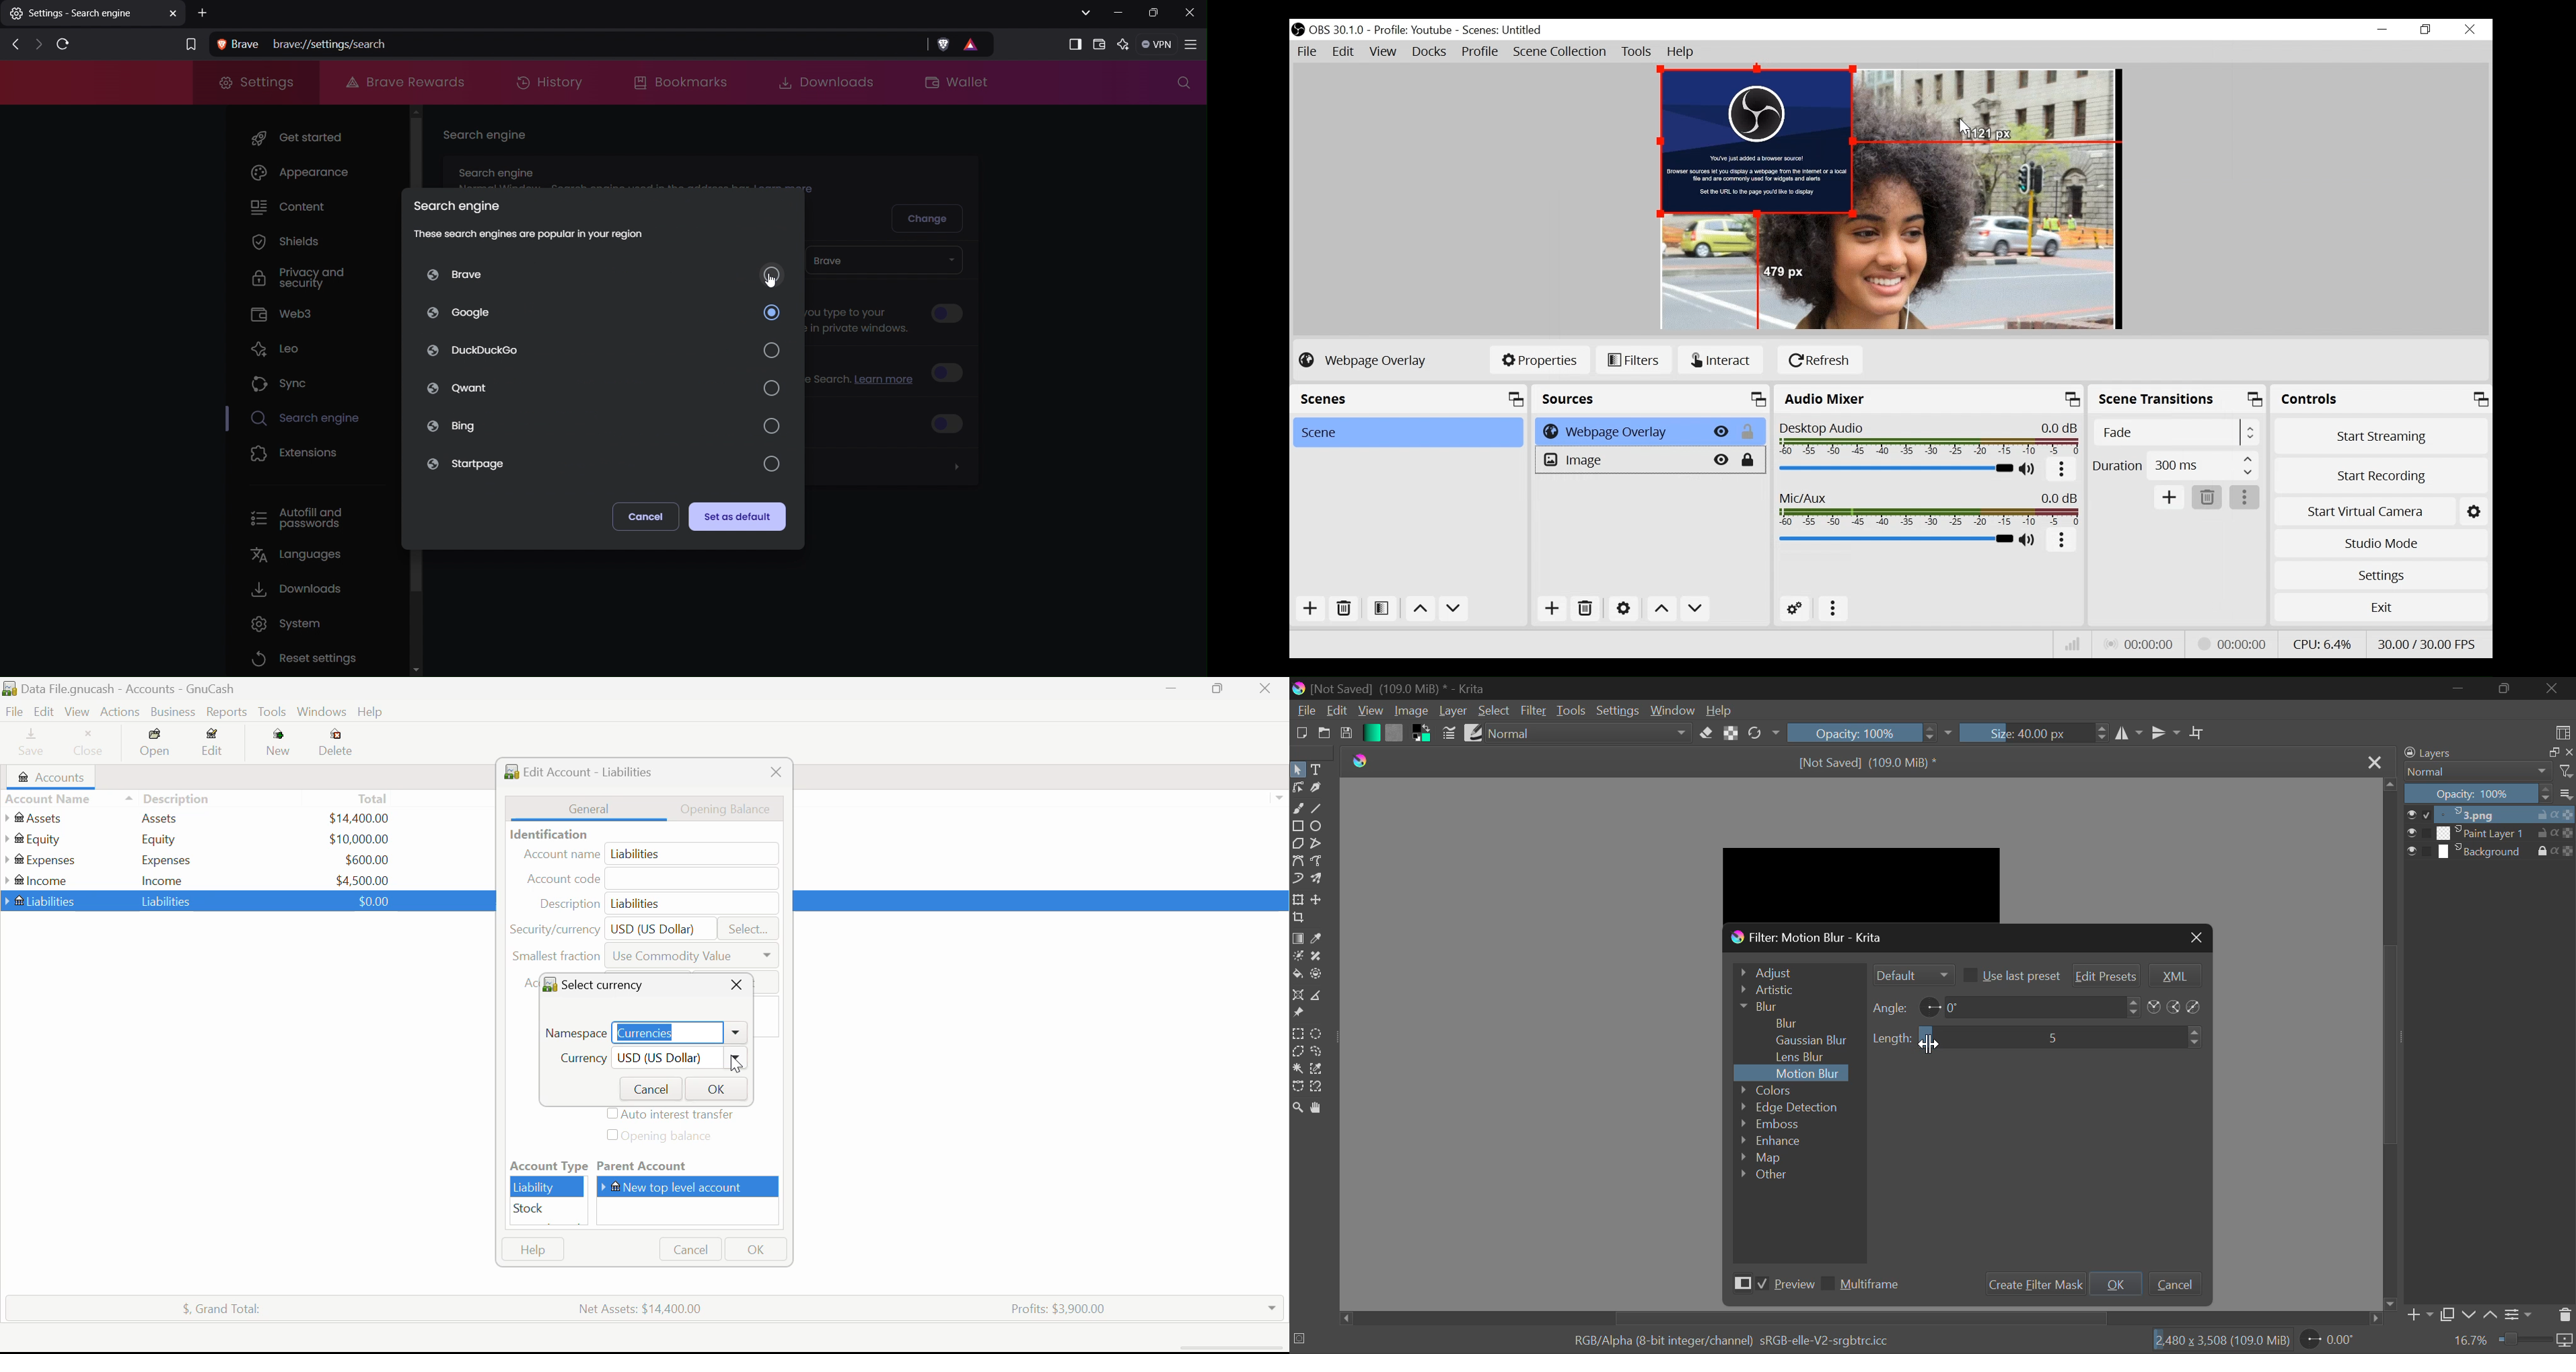 The height and width of the screenshot is (1372, 2576). What do you see at coordinates (754, 1250) in the screenshot?
I see `OK` at bounding box center [754, 1250].